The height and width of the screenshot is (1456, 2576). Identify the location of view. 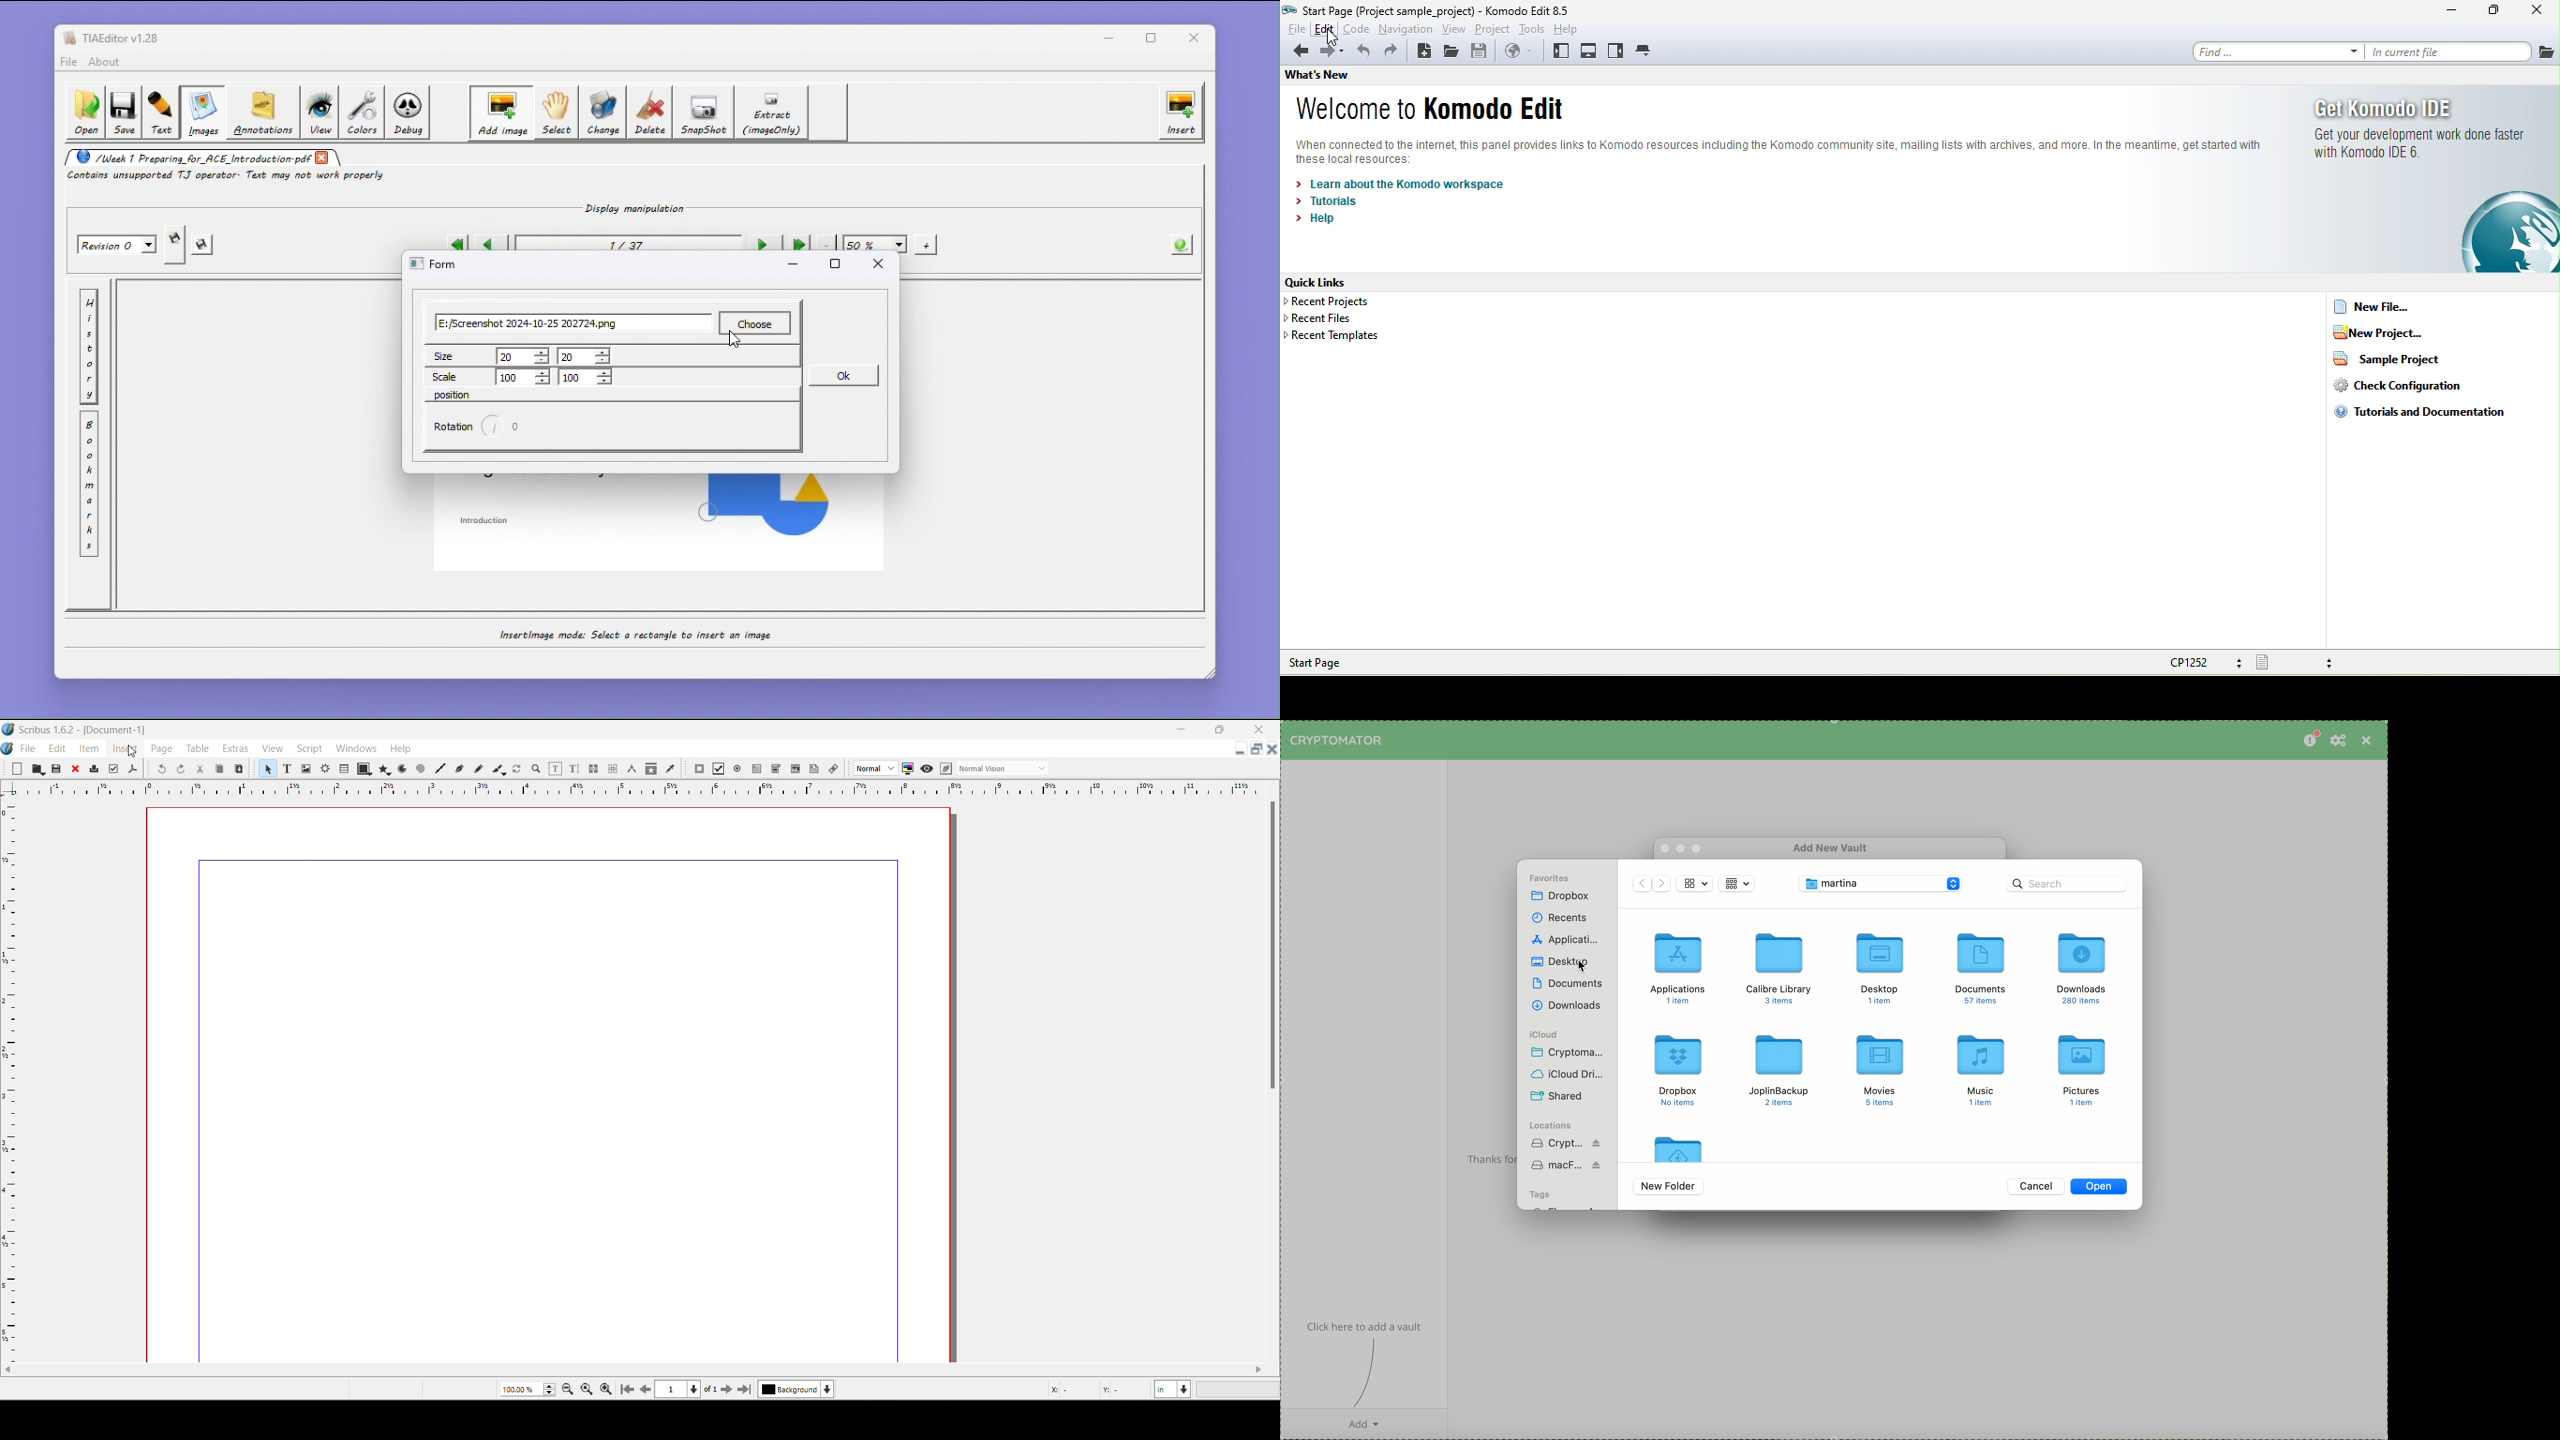
(1694, 884).